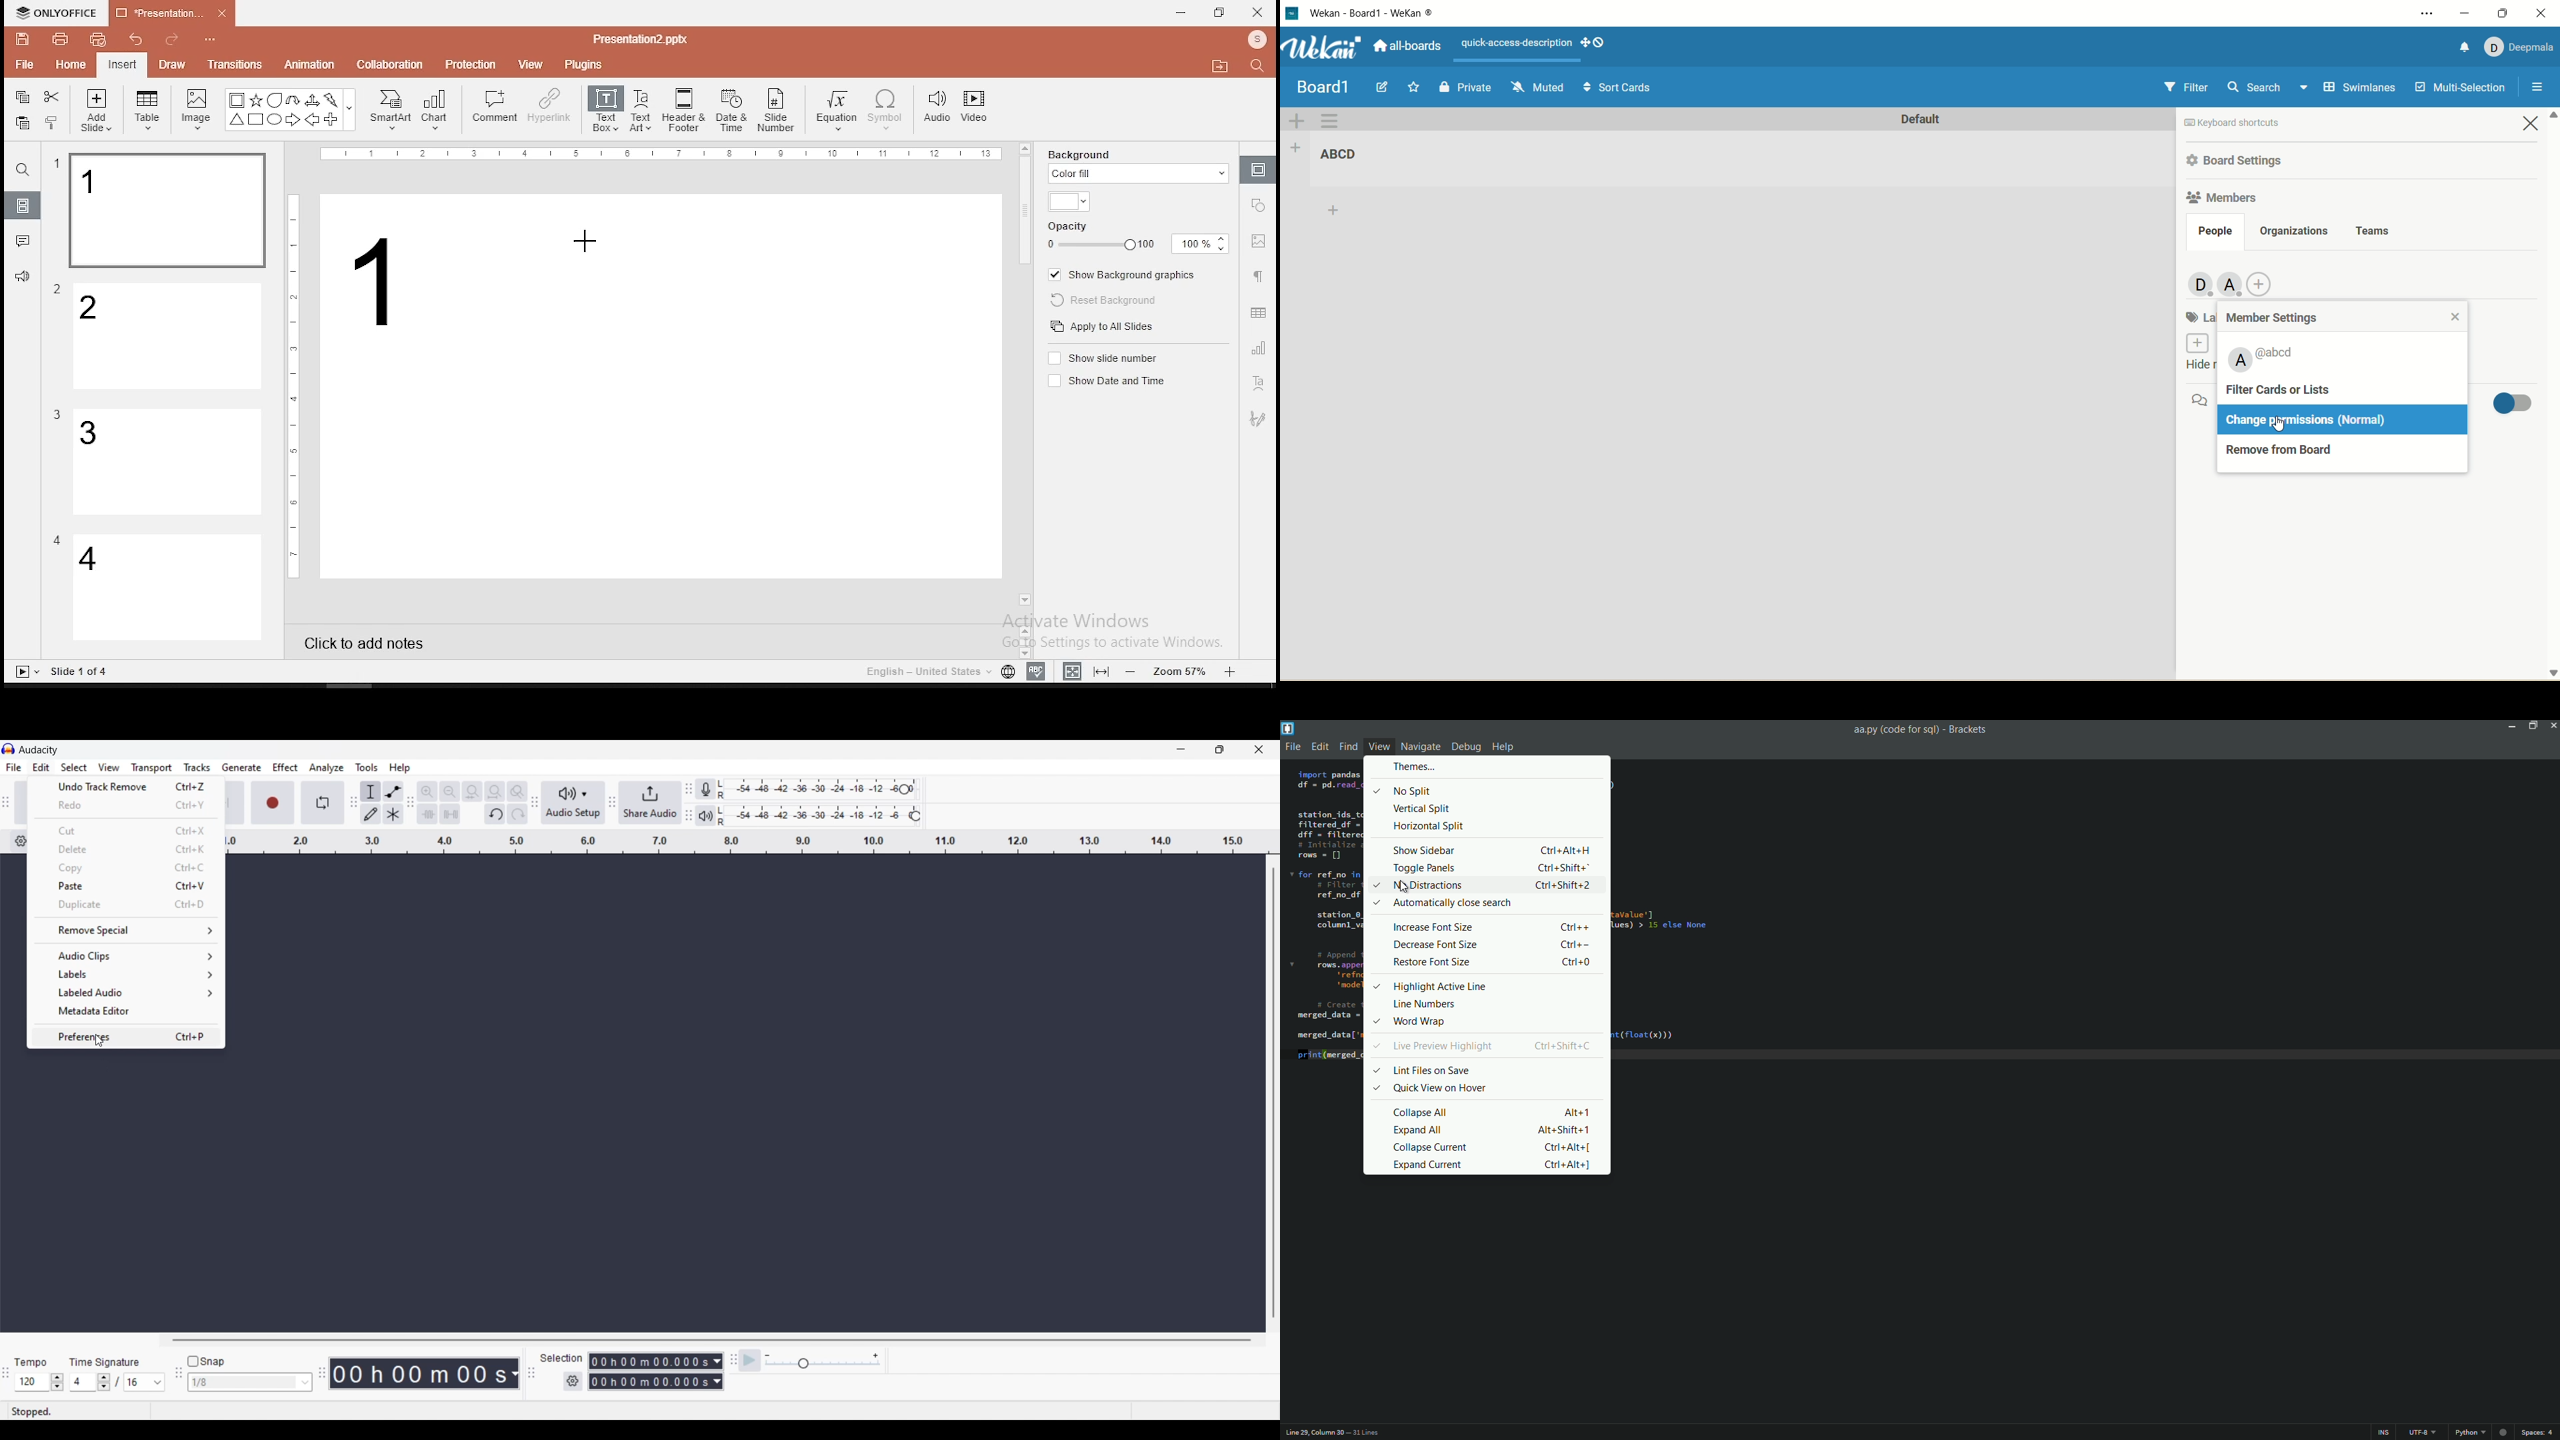  Describe the element at coordinates (96, 110) in the screenshot. I see `add slide` at that location.